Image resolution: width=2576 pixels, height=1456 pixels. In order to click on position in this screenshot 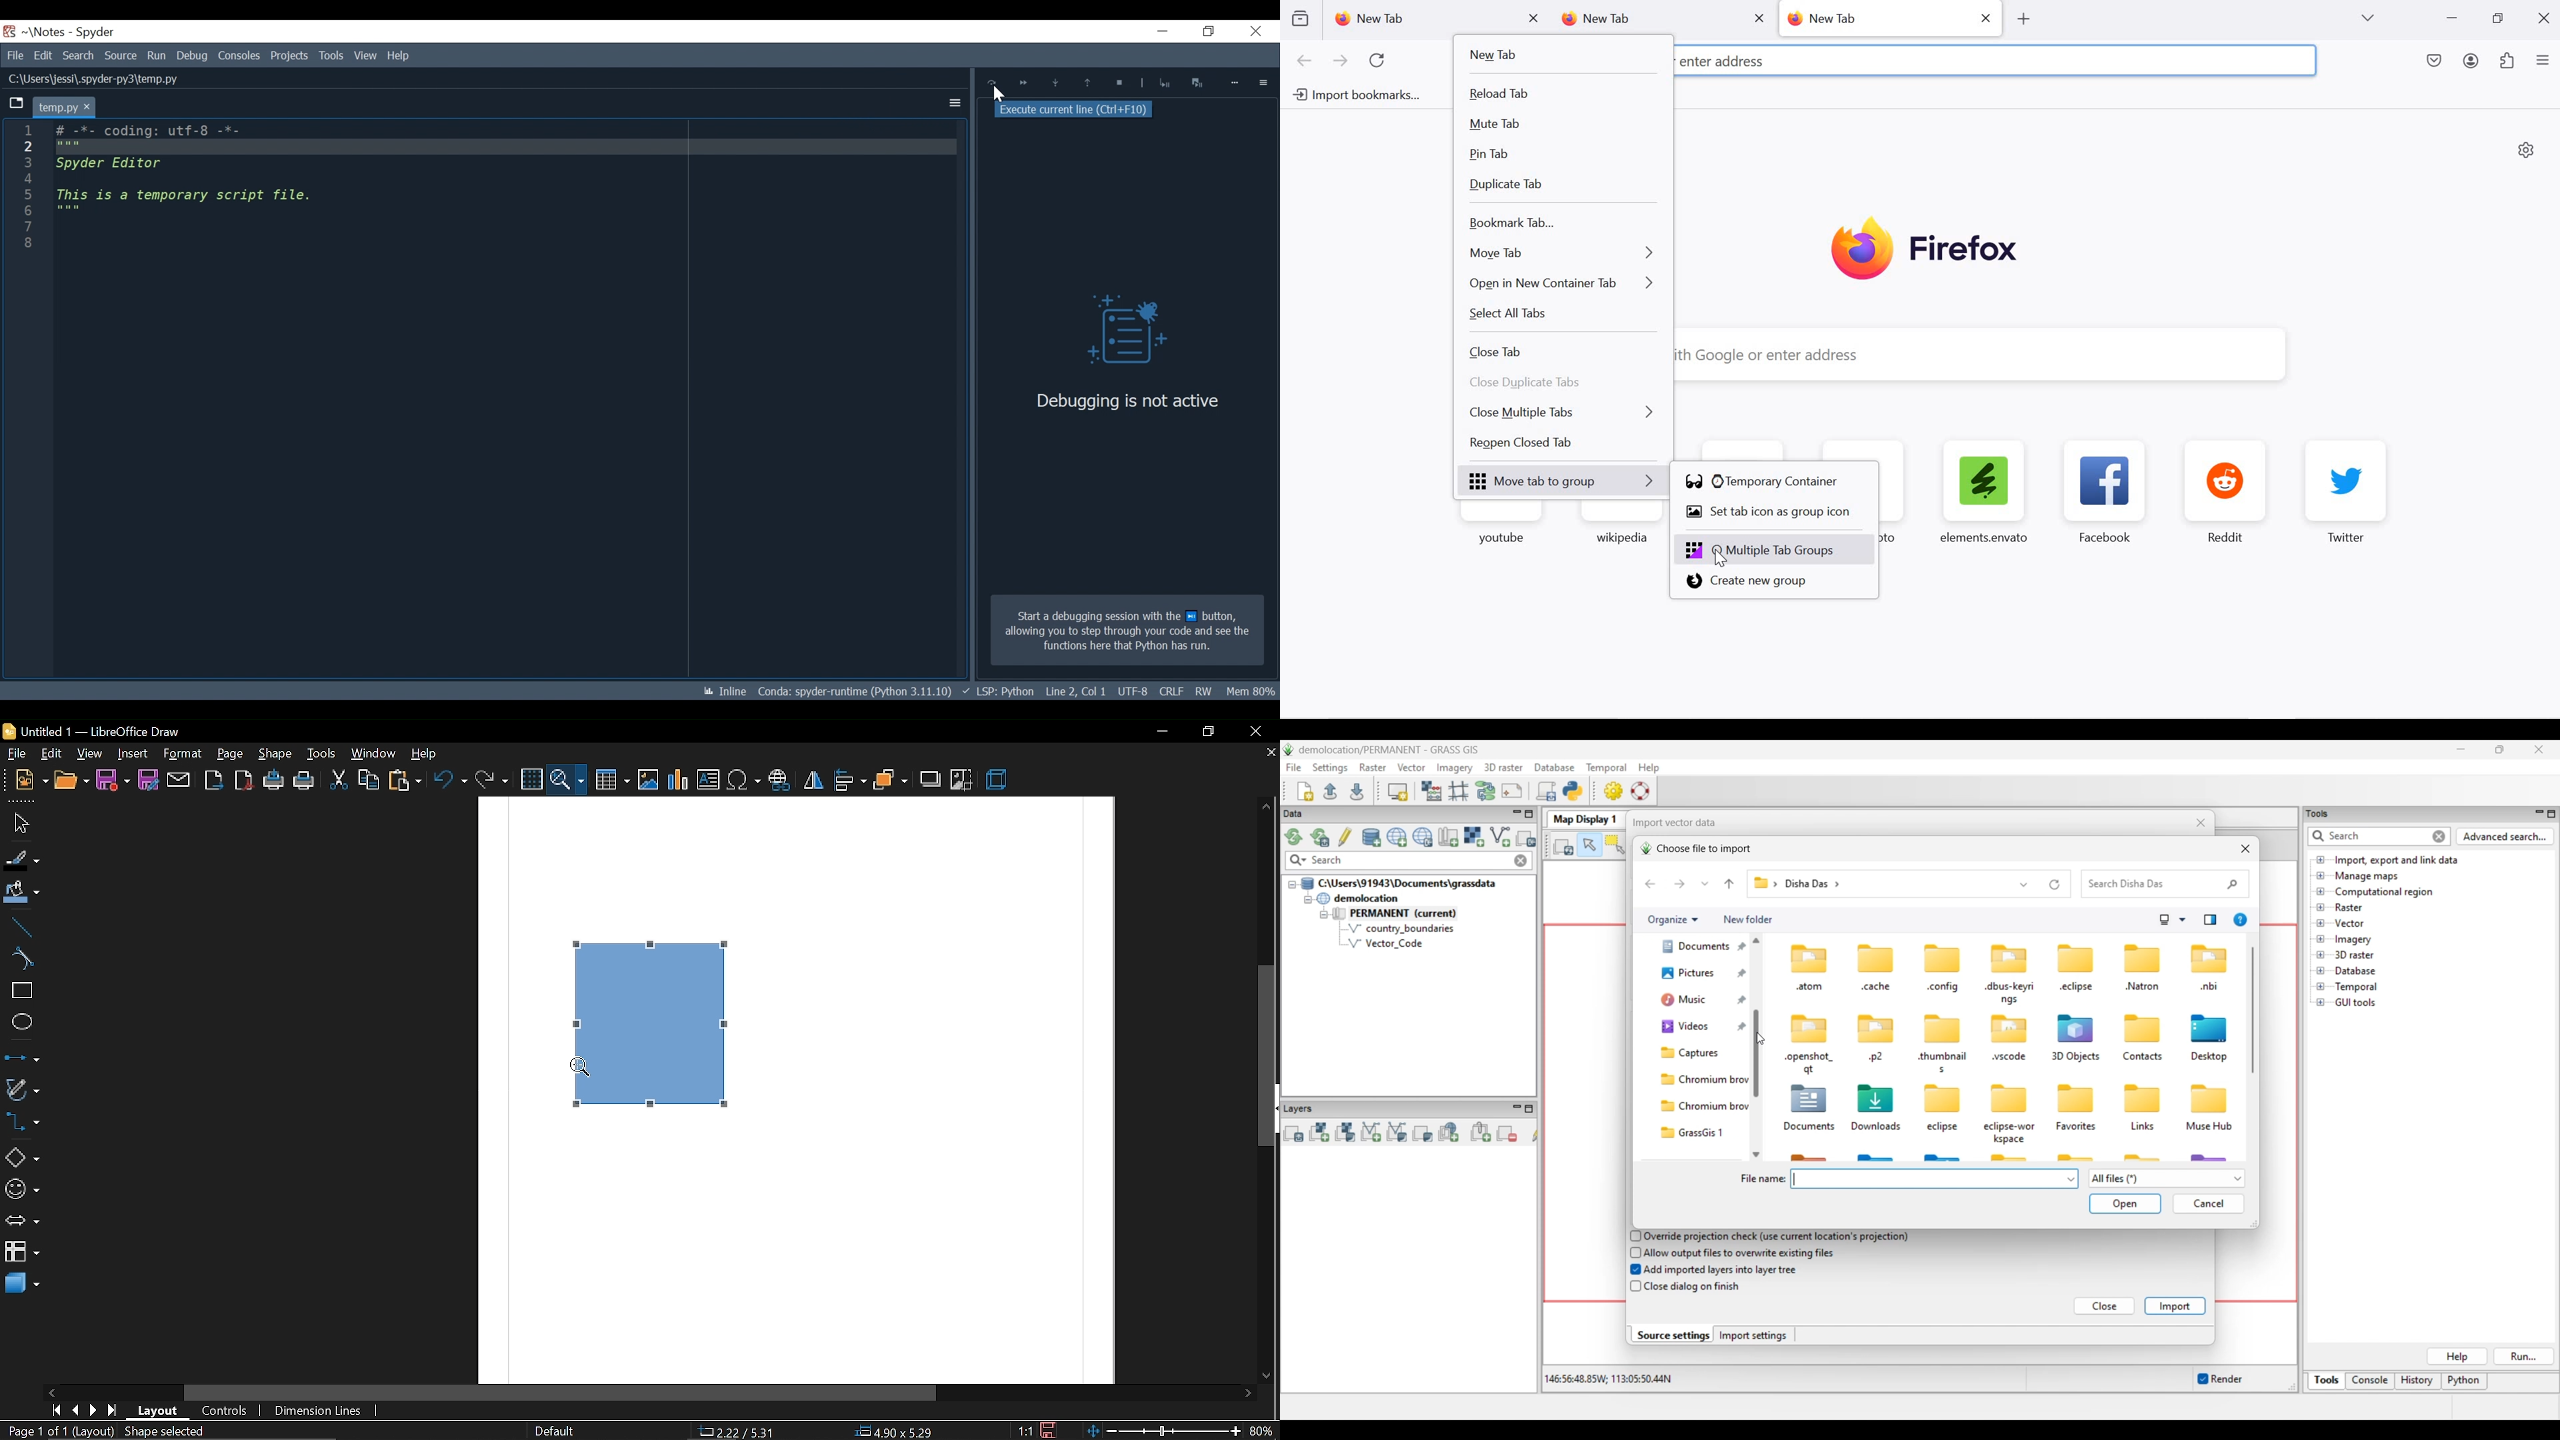, I will do `click(894, 1432)`.